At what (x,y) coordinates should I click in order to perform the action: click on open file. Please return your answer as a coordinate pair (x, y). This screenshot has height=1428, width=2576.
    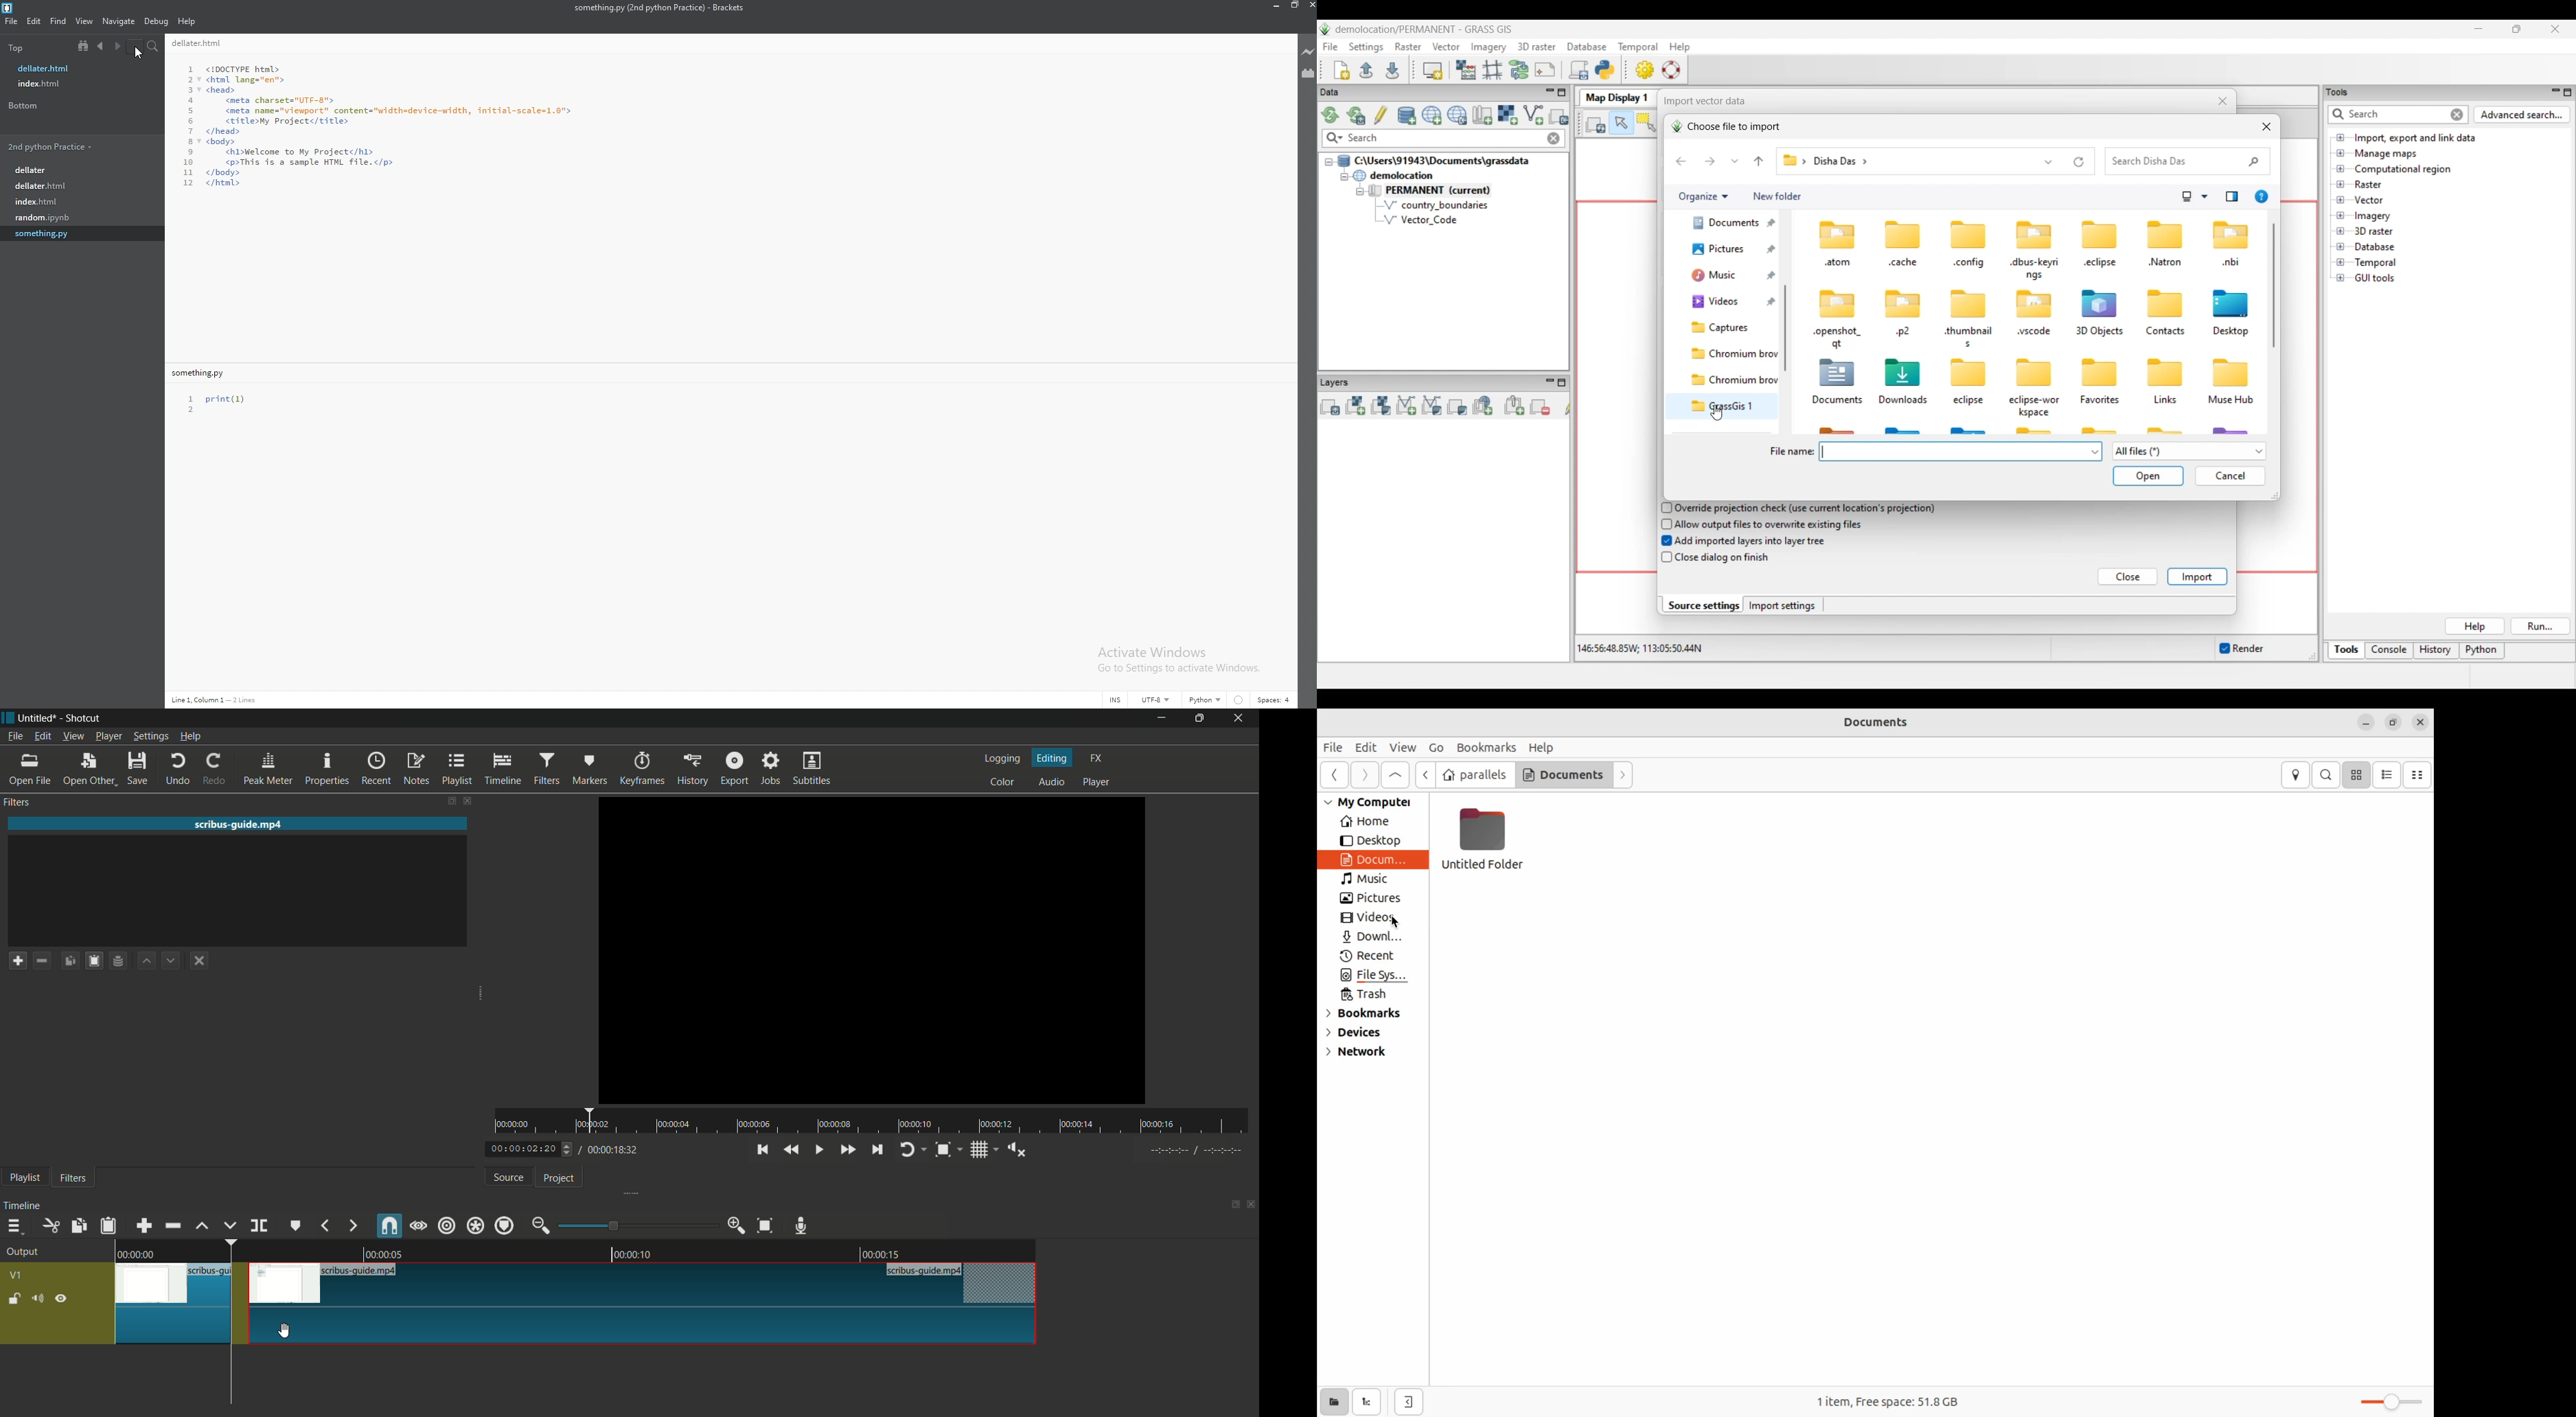
    Looking at the image, I should click on (27, 768).